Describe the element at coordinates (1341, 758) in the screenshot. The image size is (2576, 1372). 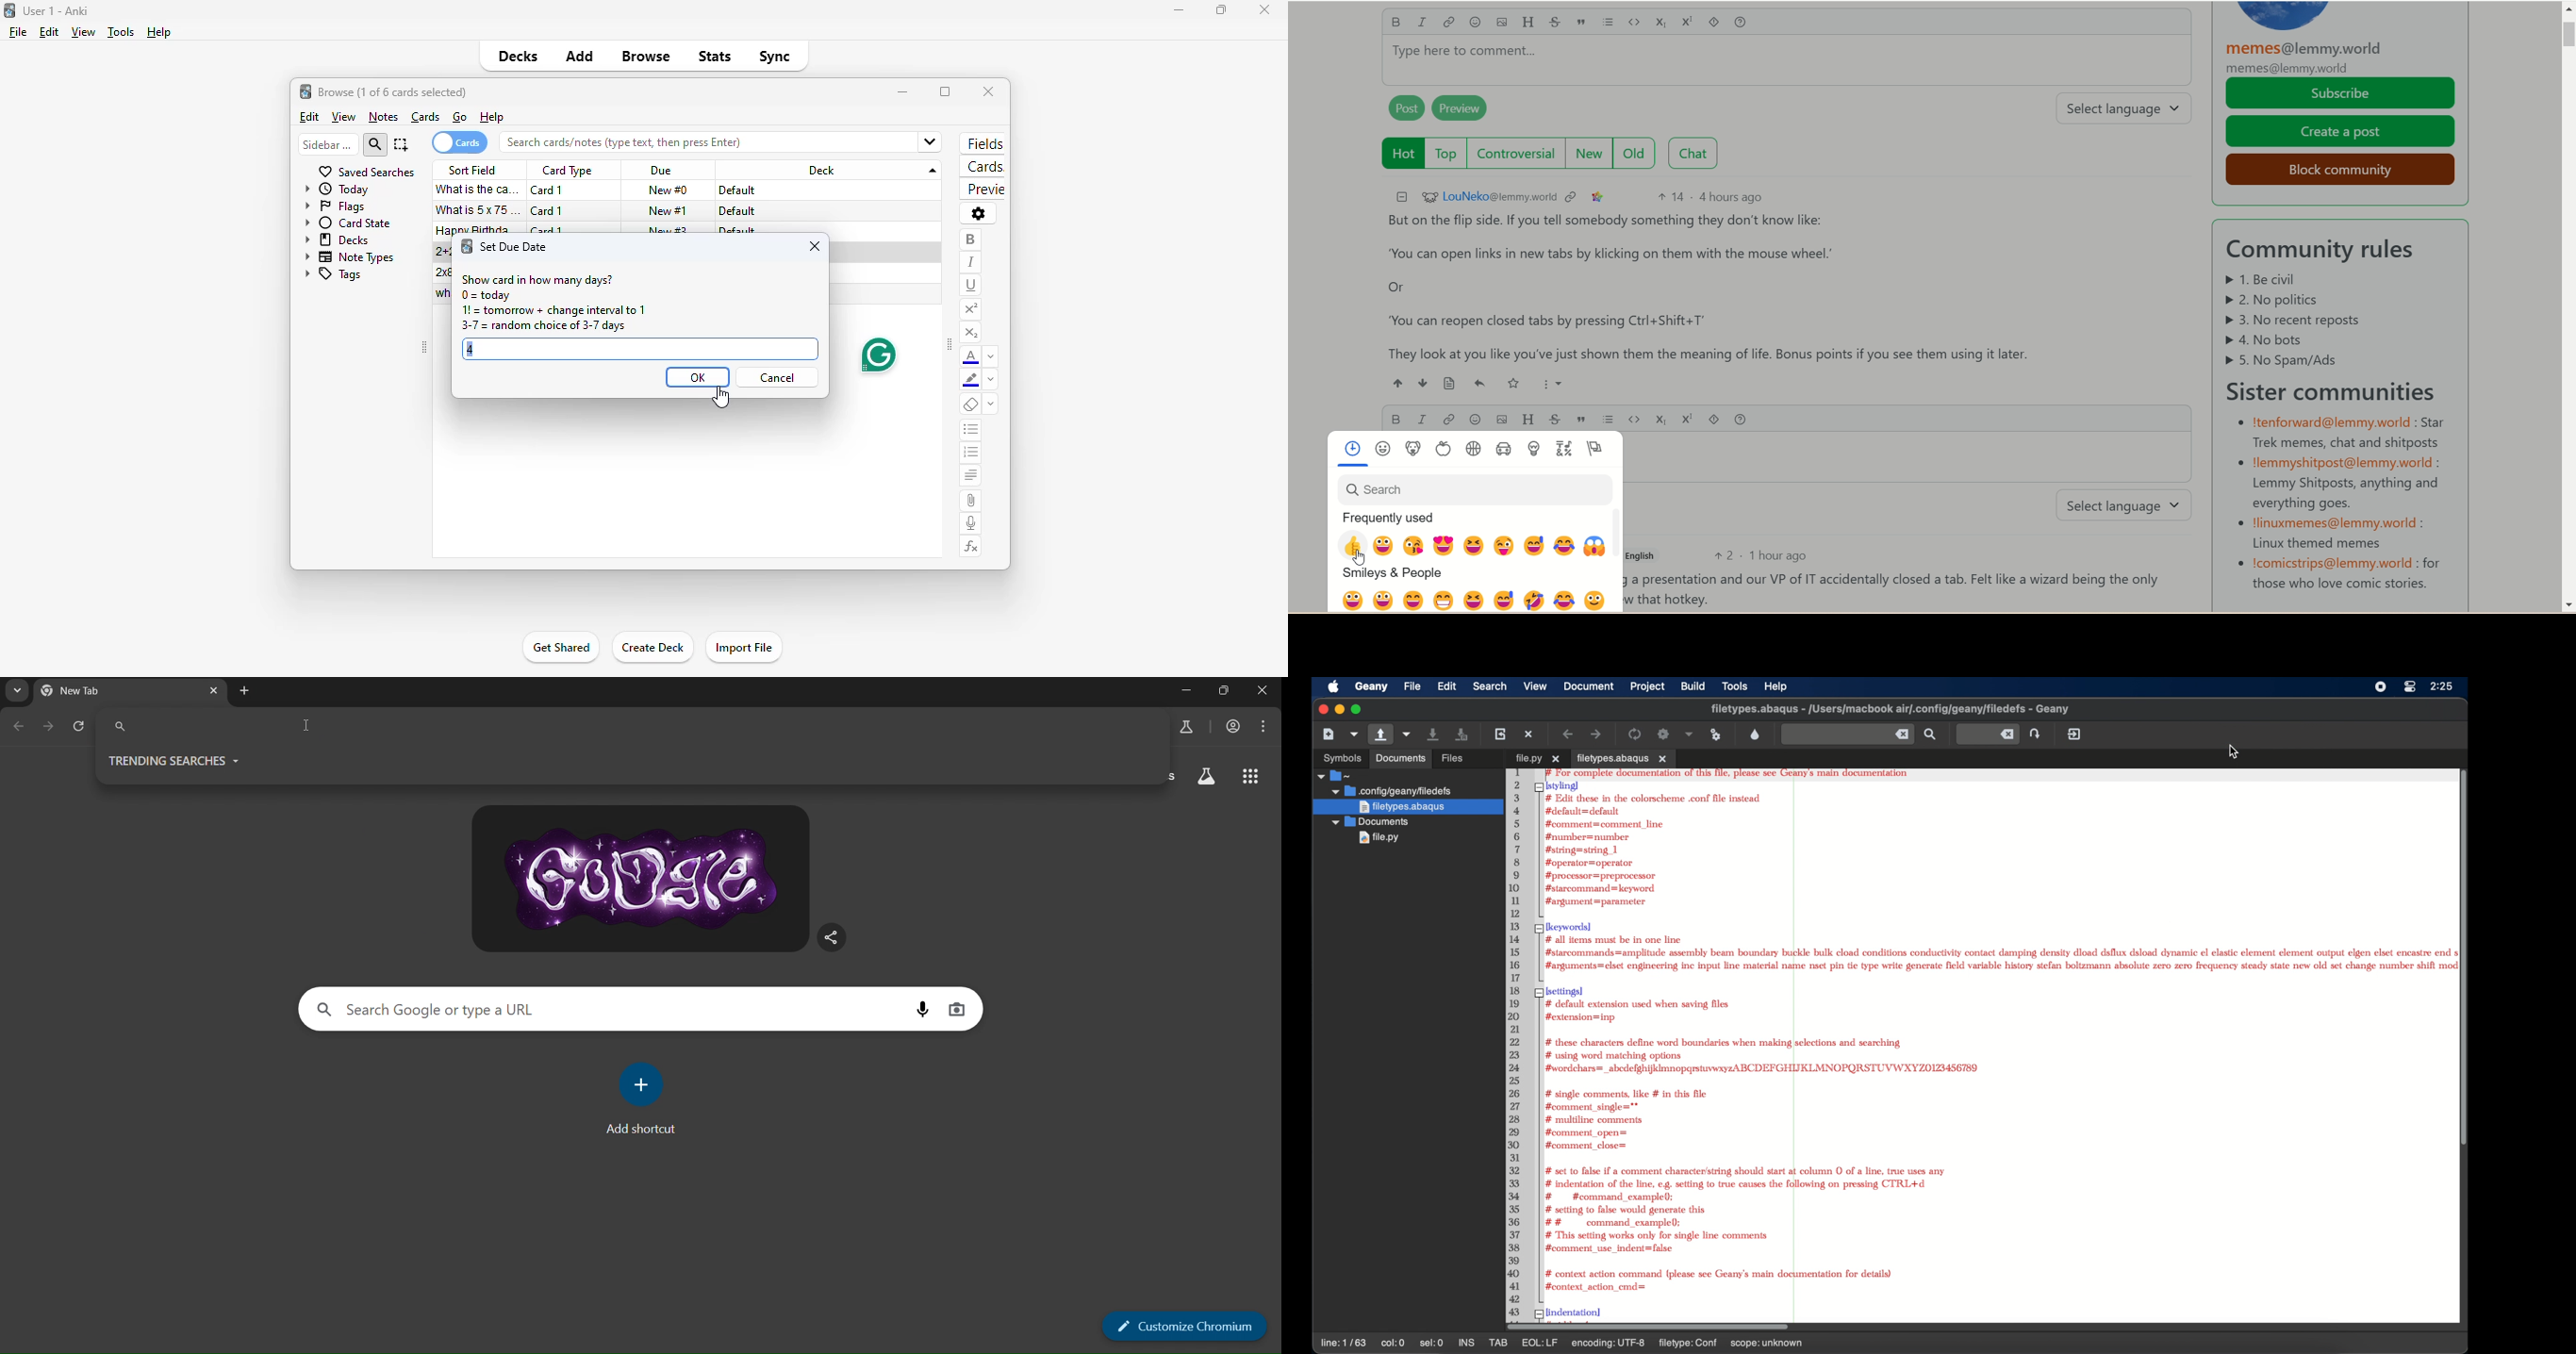
I see `` at that location.